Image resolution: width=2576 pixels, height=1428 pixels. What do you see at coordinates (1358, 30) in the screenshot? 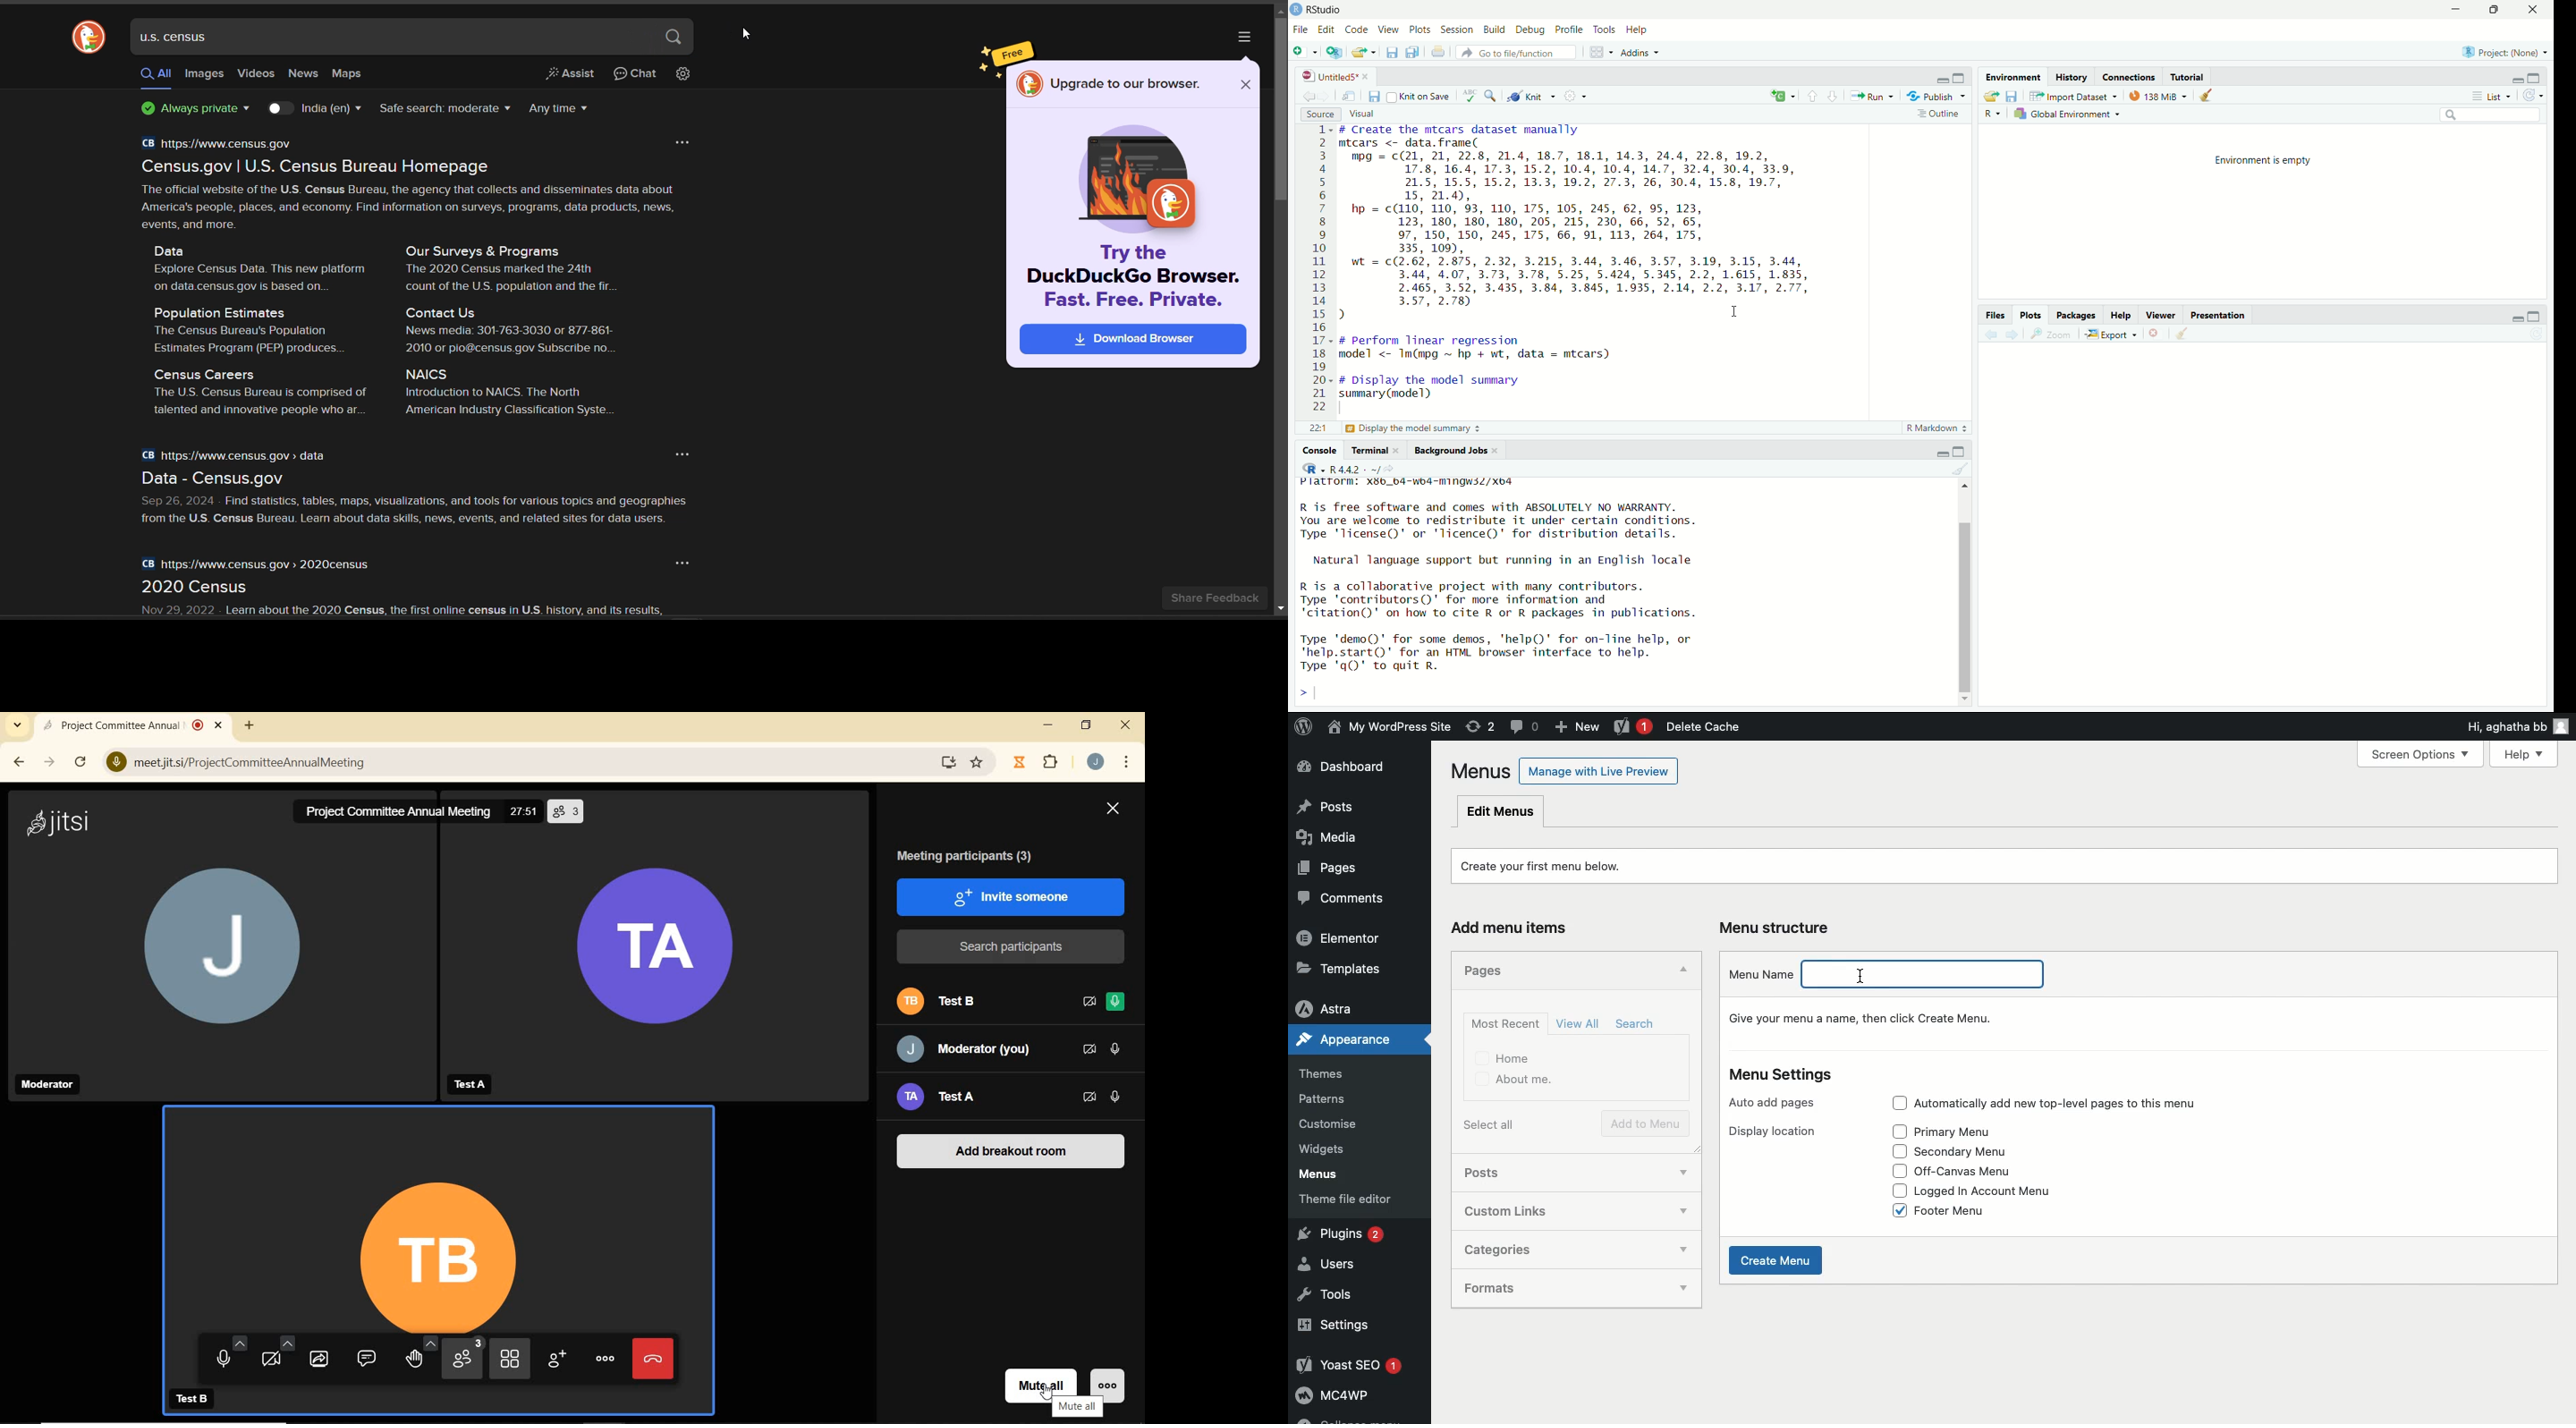
I see `code` at bounding box center [1358, 30].